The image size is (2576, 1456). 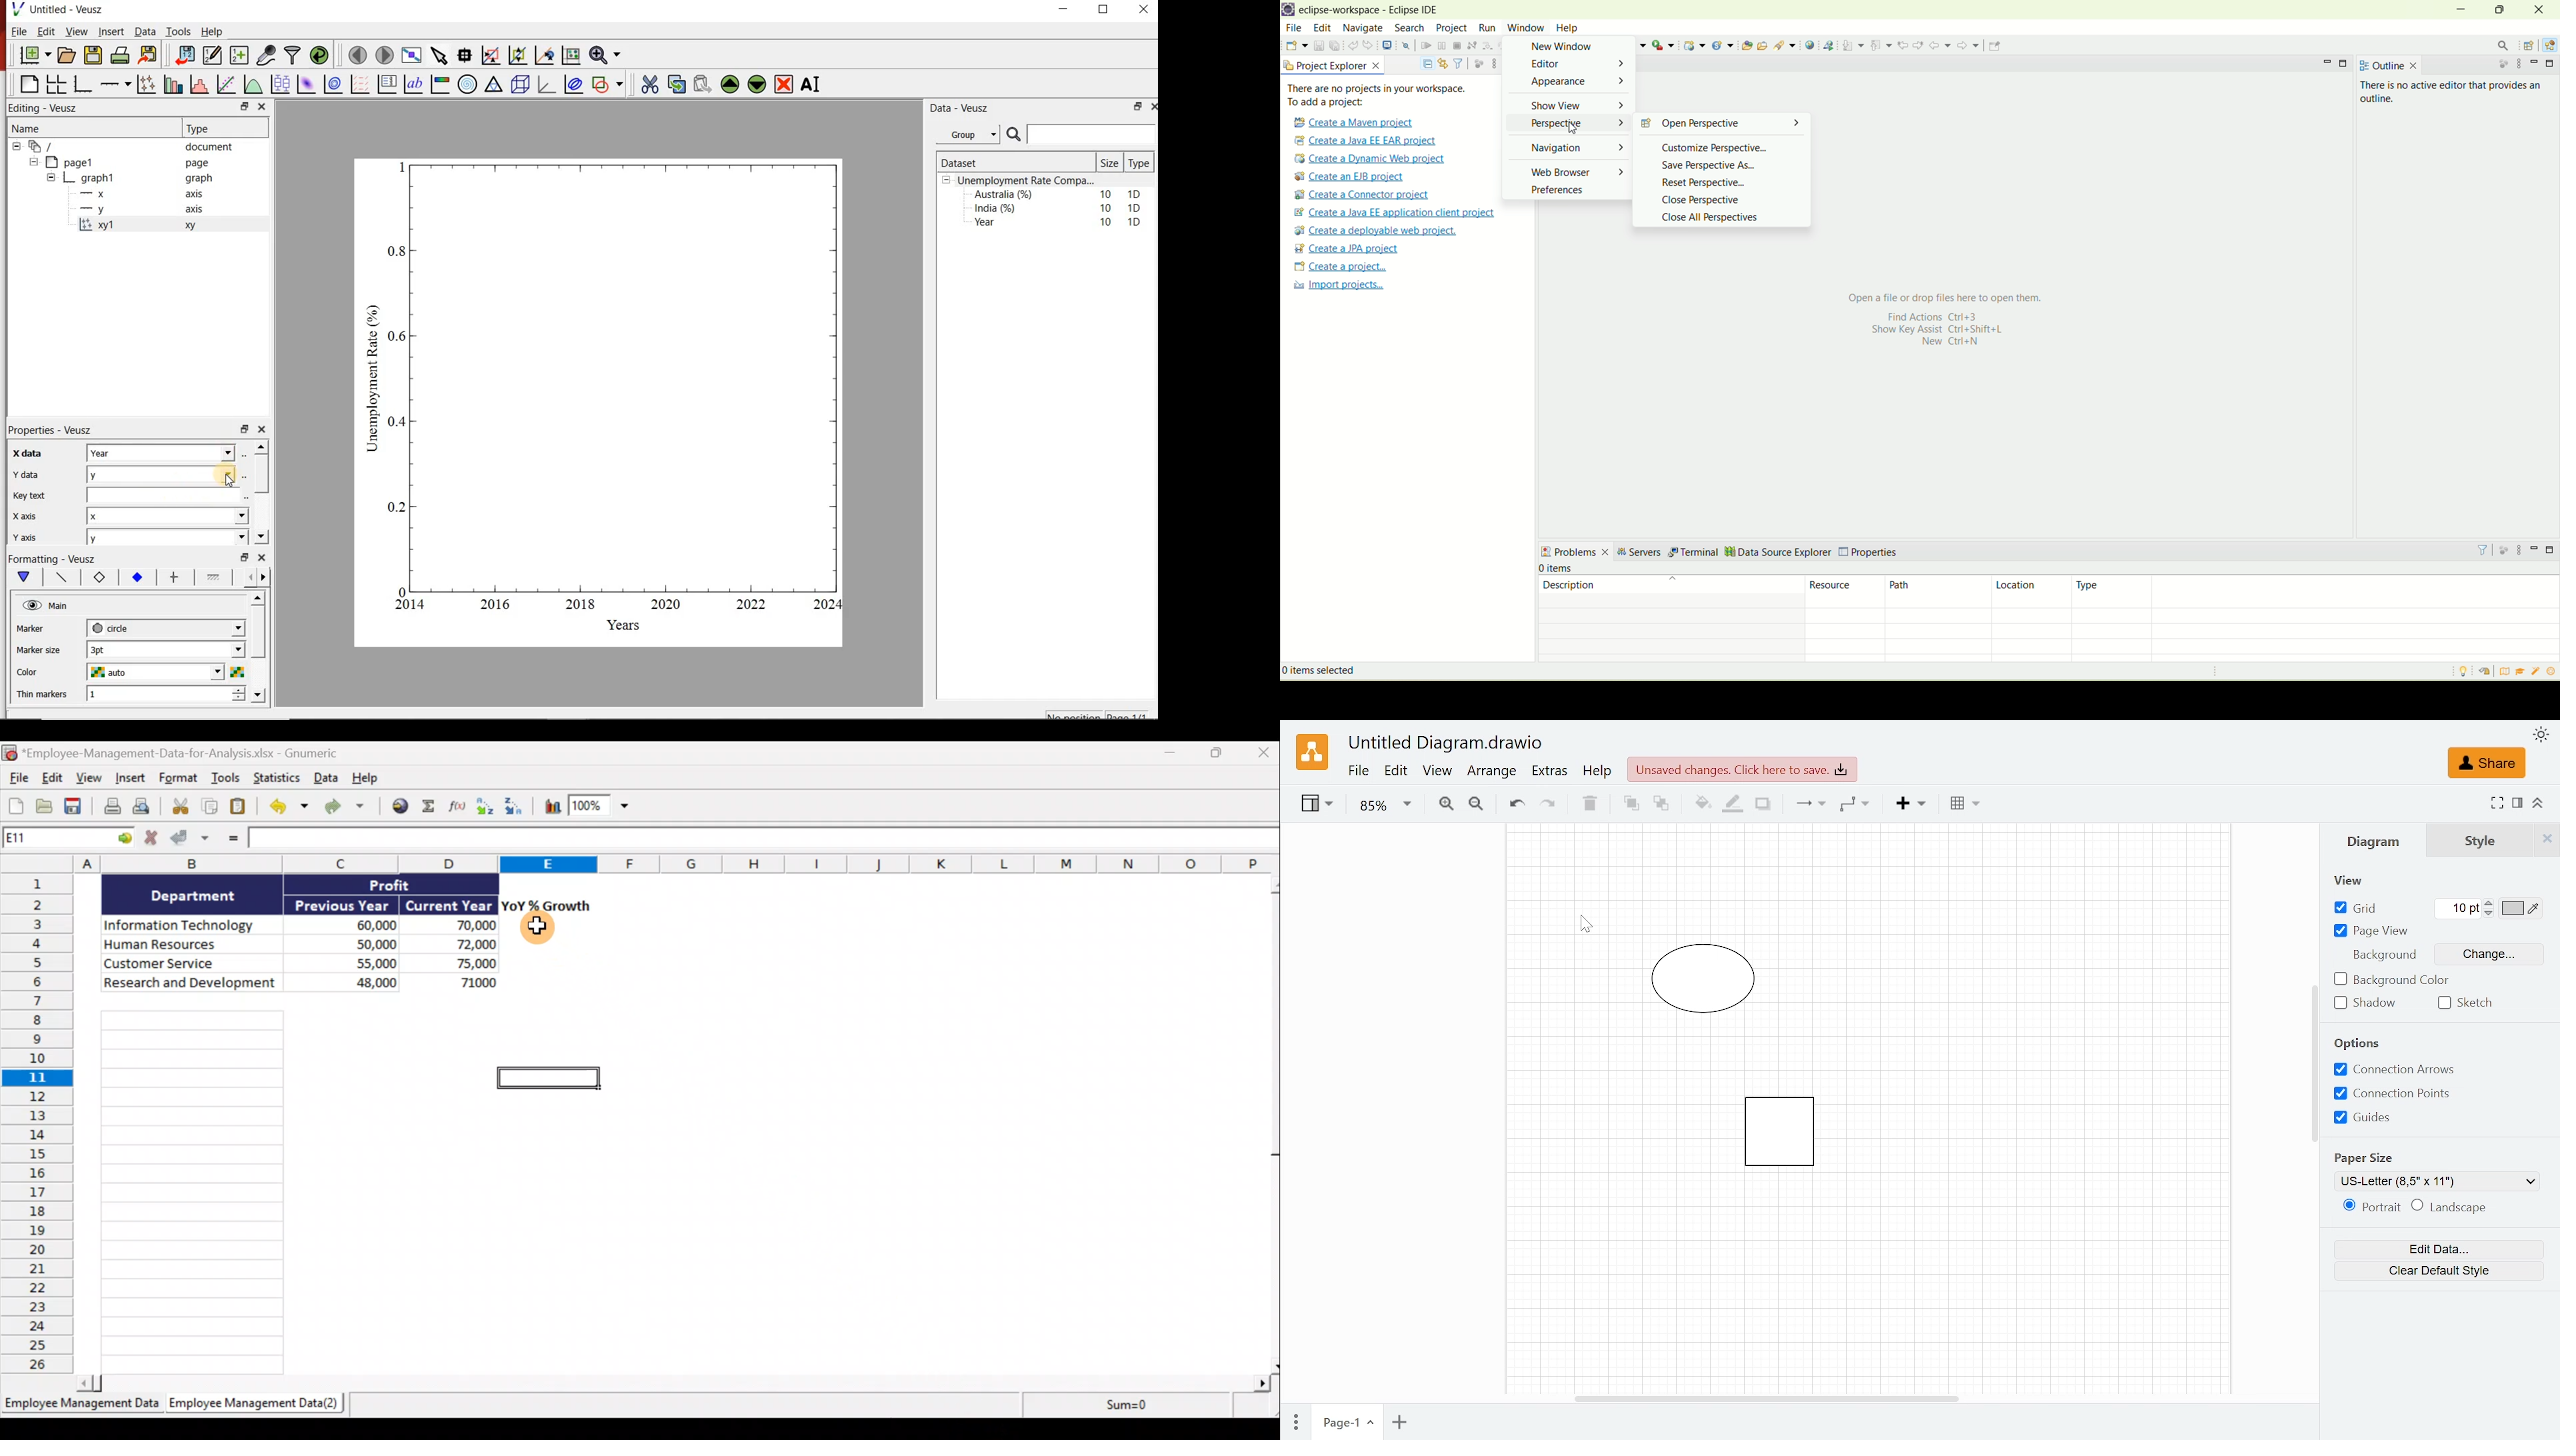 I want to click on Help, so click(x=365, y=779).